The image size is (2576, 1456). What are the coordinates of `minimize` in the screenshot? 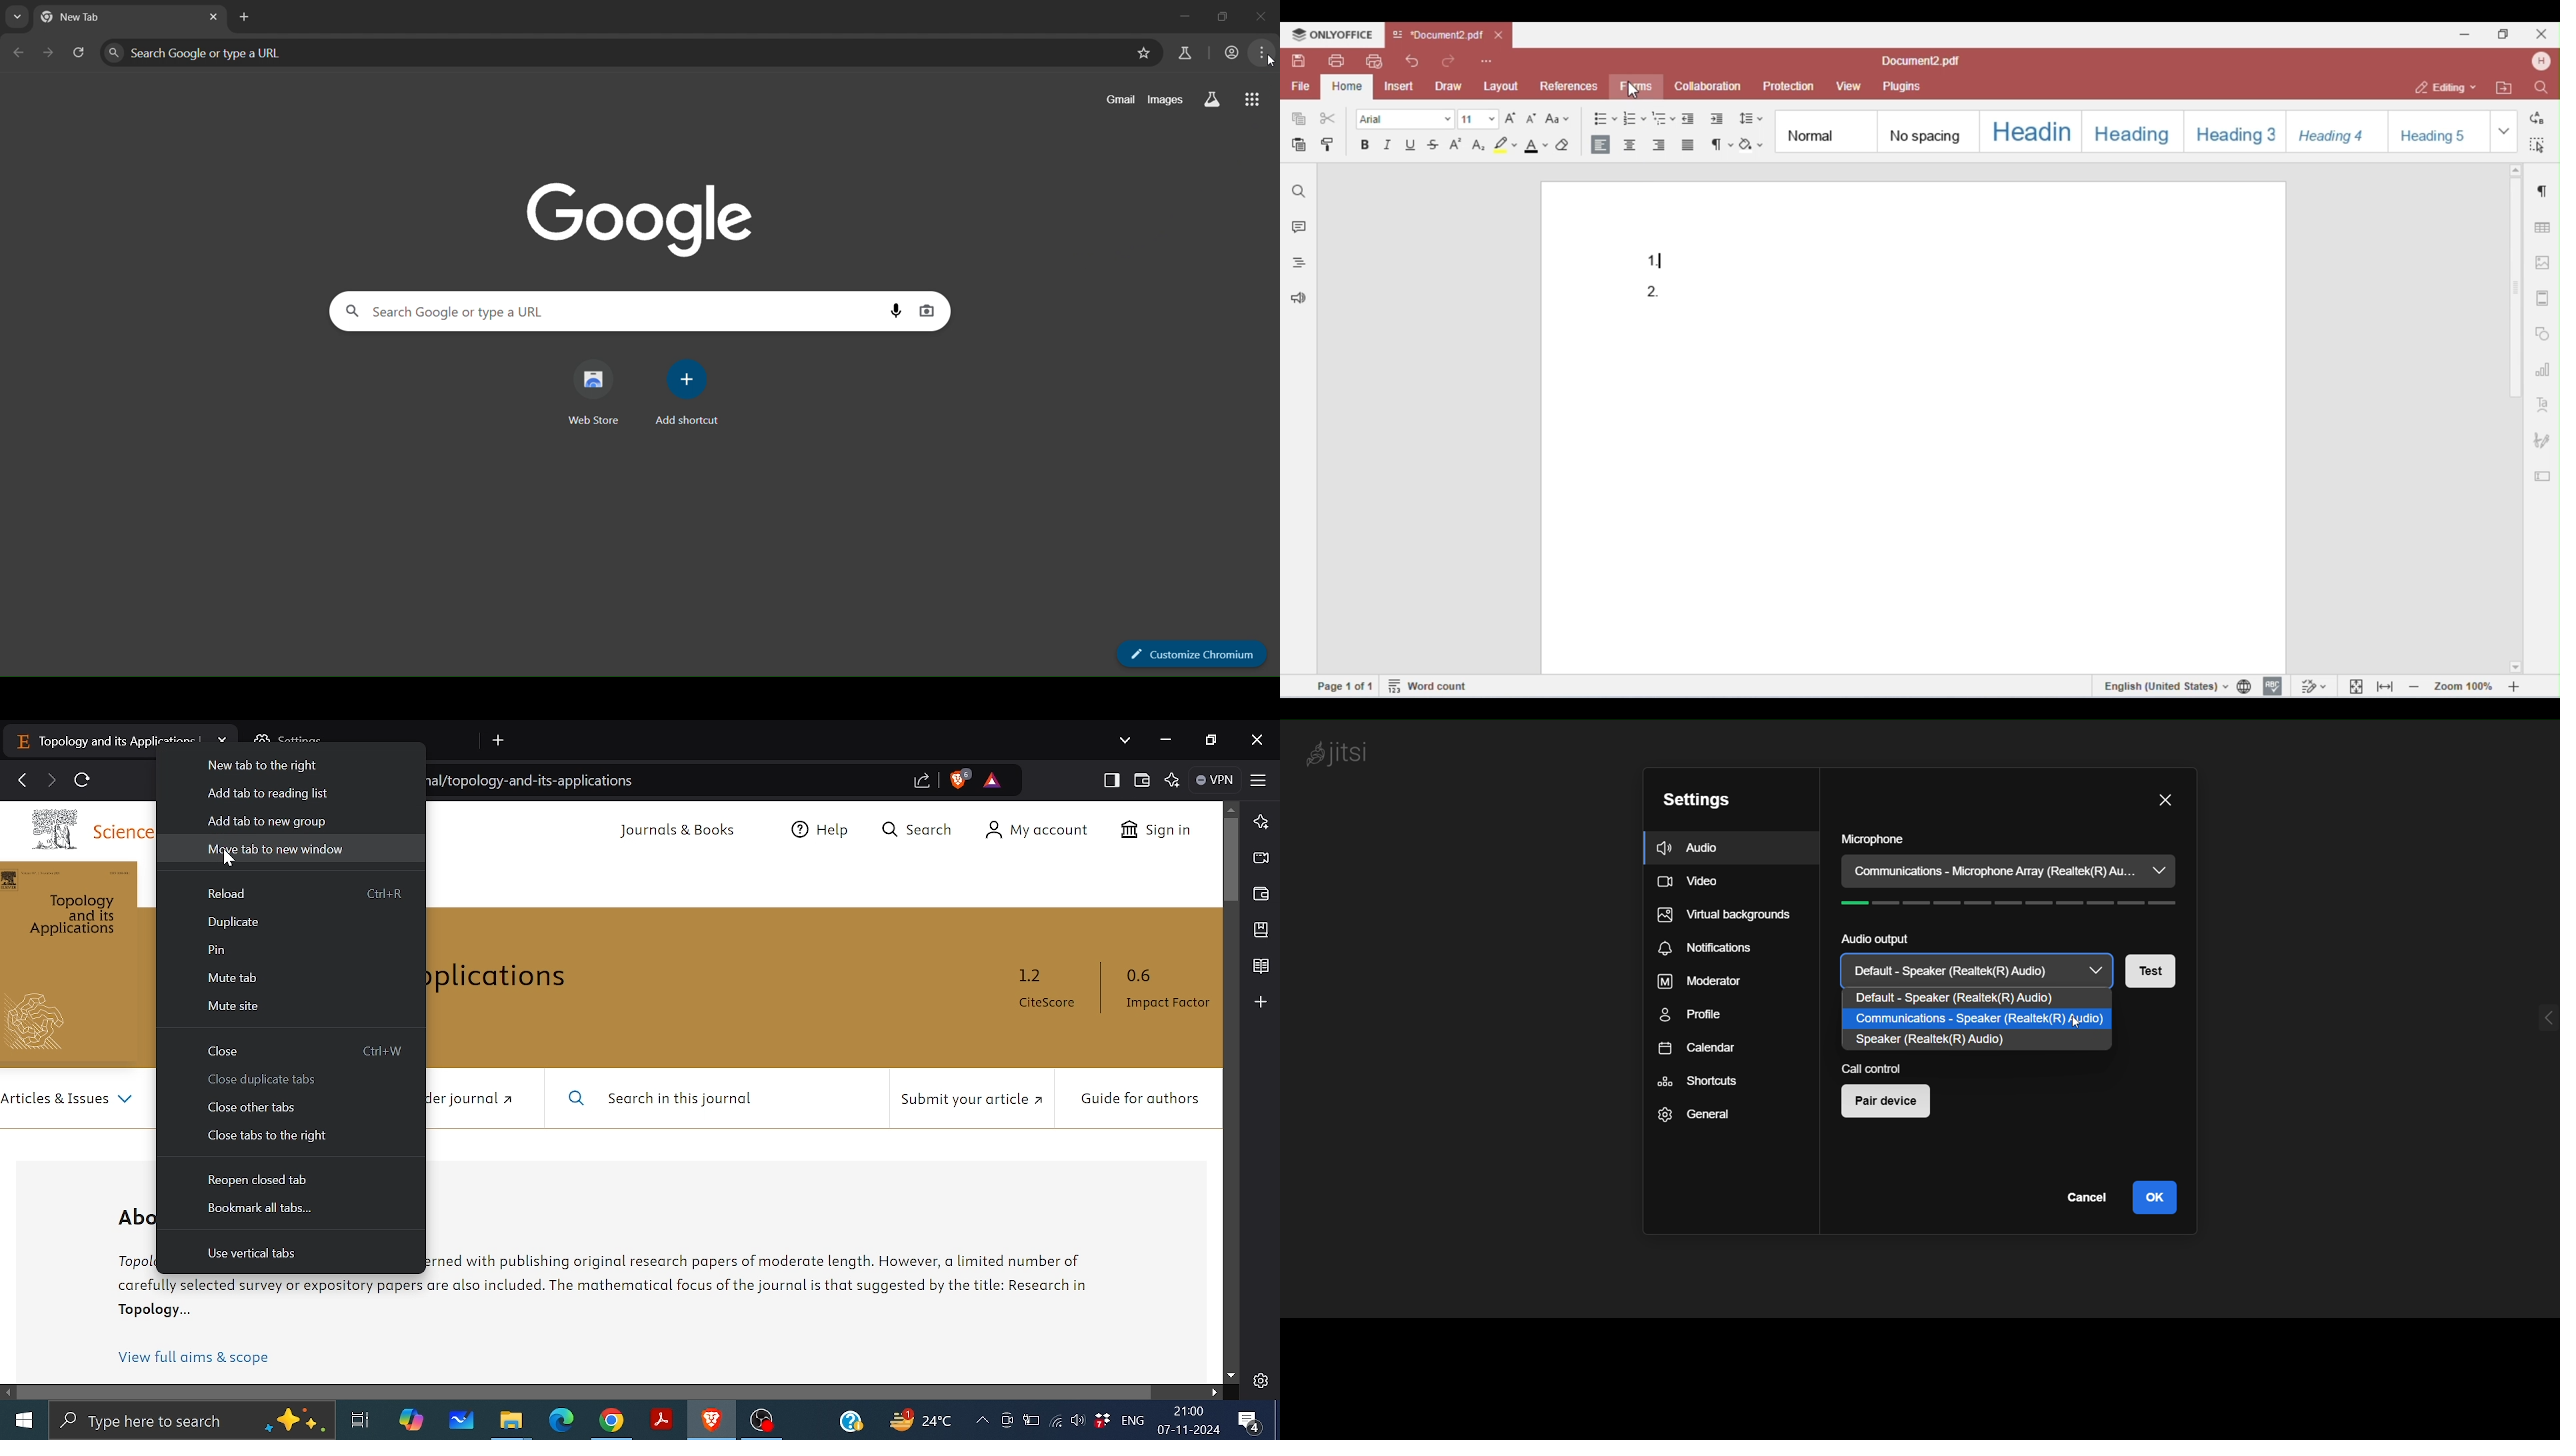 It's located at (1182, 13).